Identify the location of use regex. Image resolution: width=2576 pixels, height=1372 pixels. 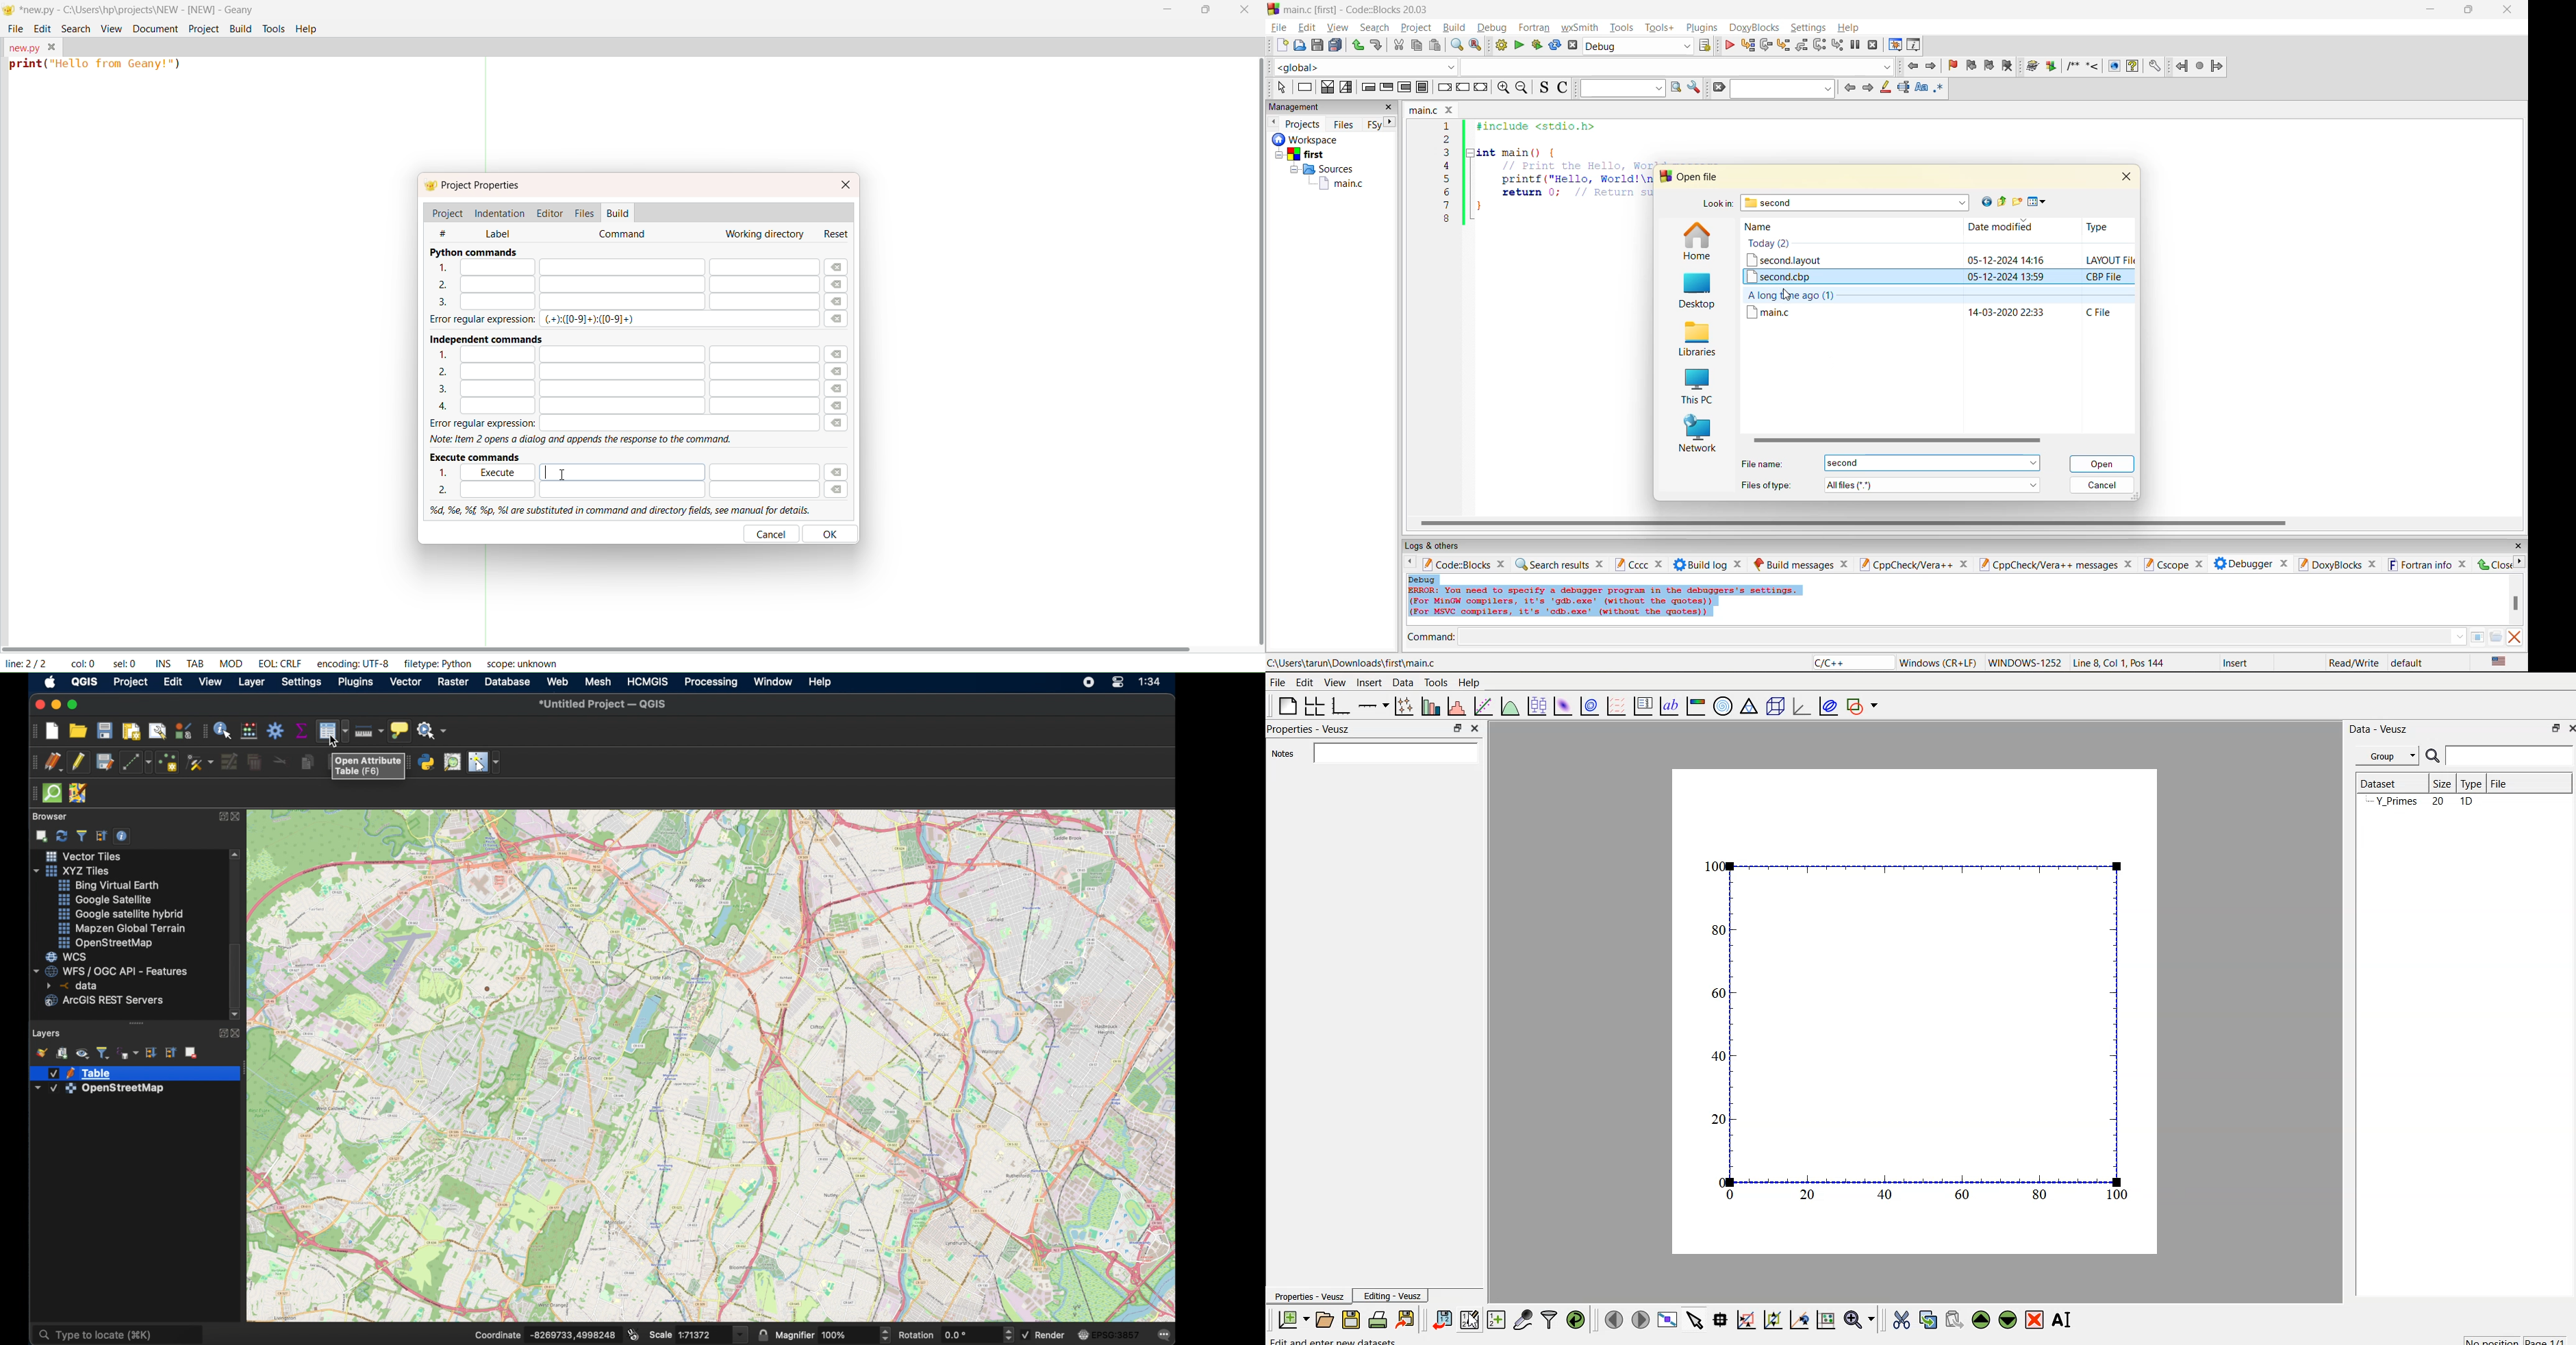
(1938, 90).